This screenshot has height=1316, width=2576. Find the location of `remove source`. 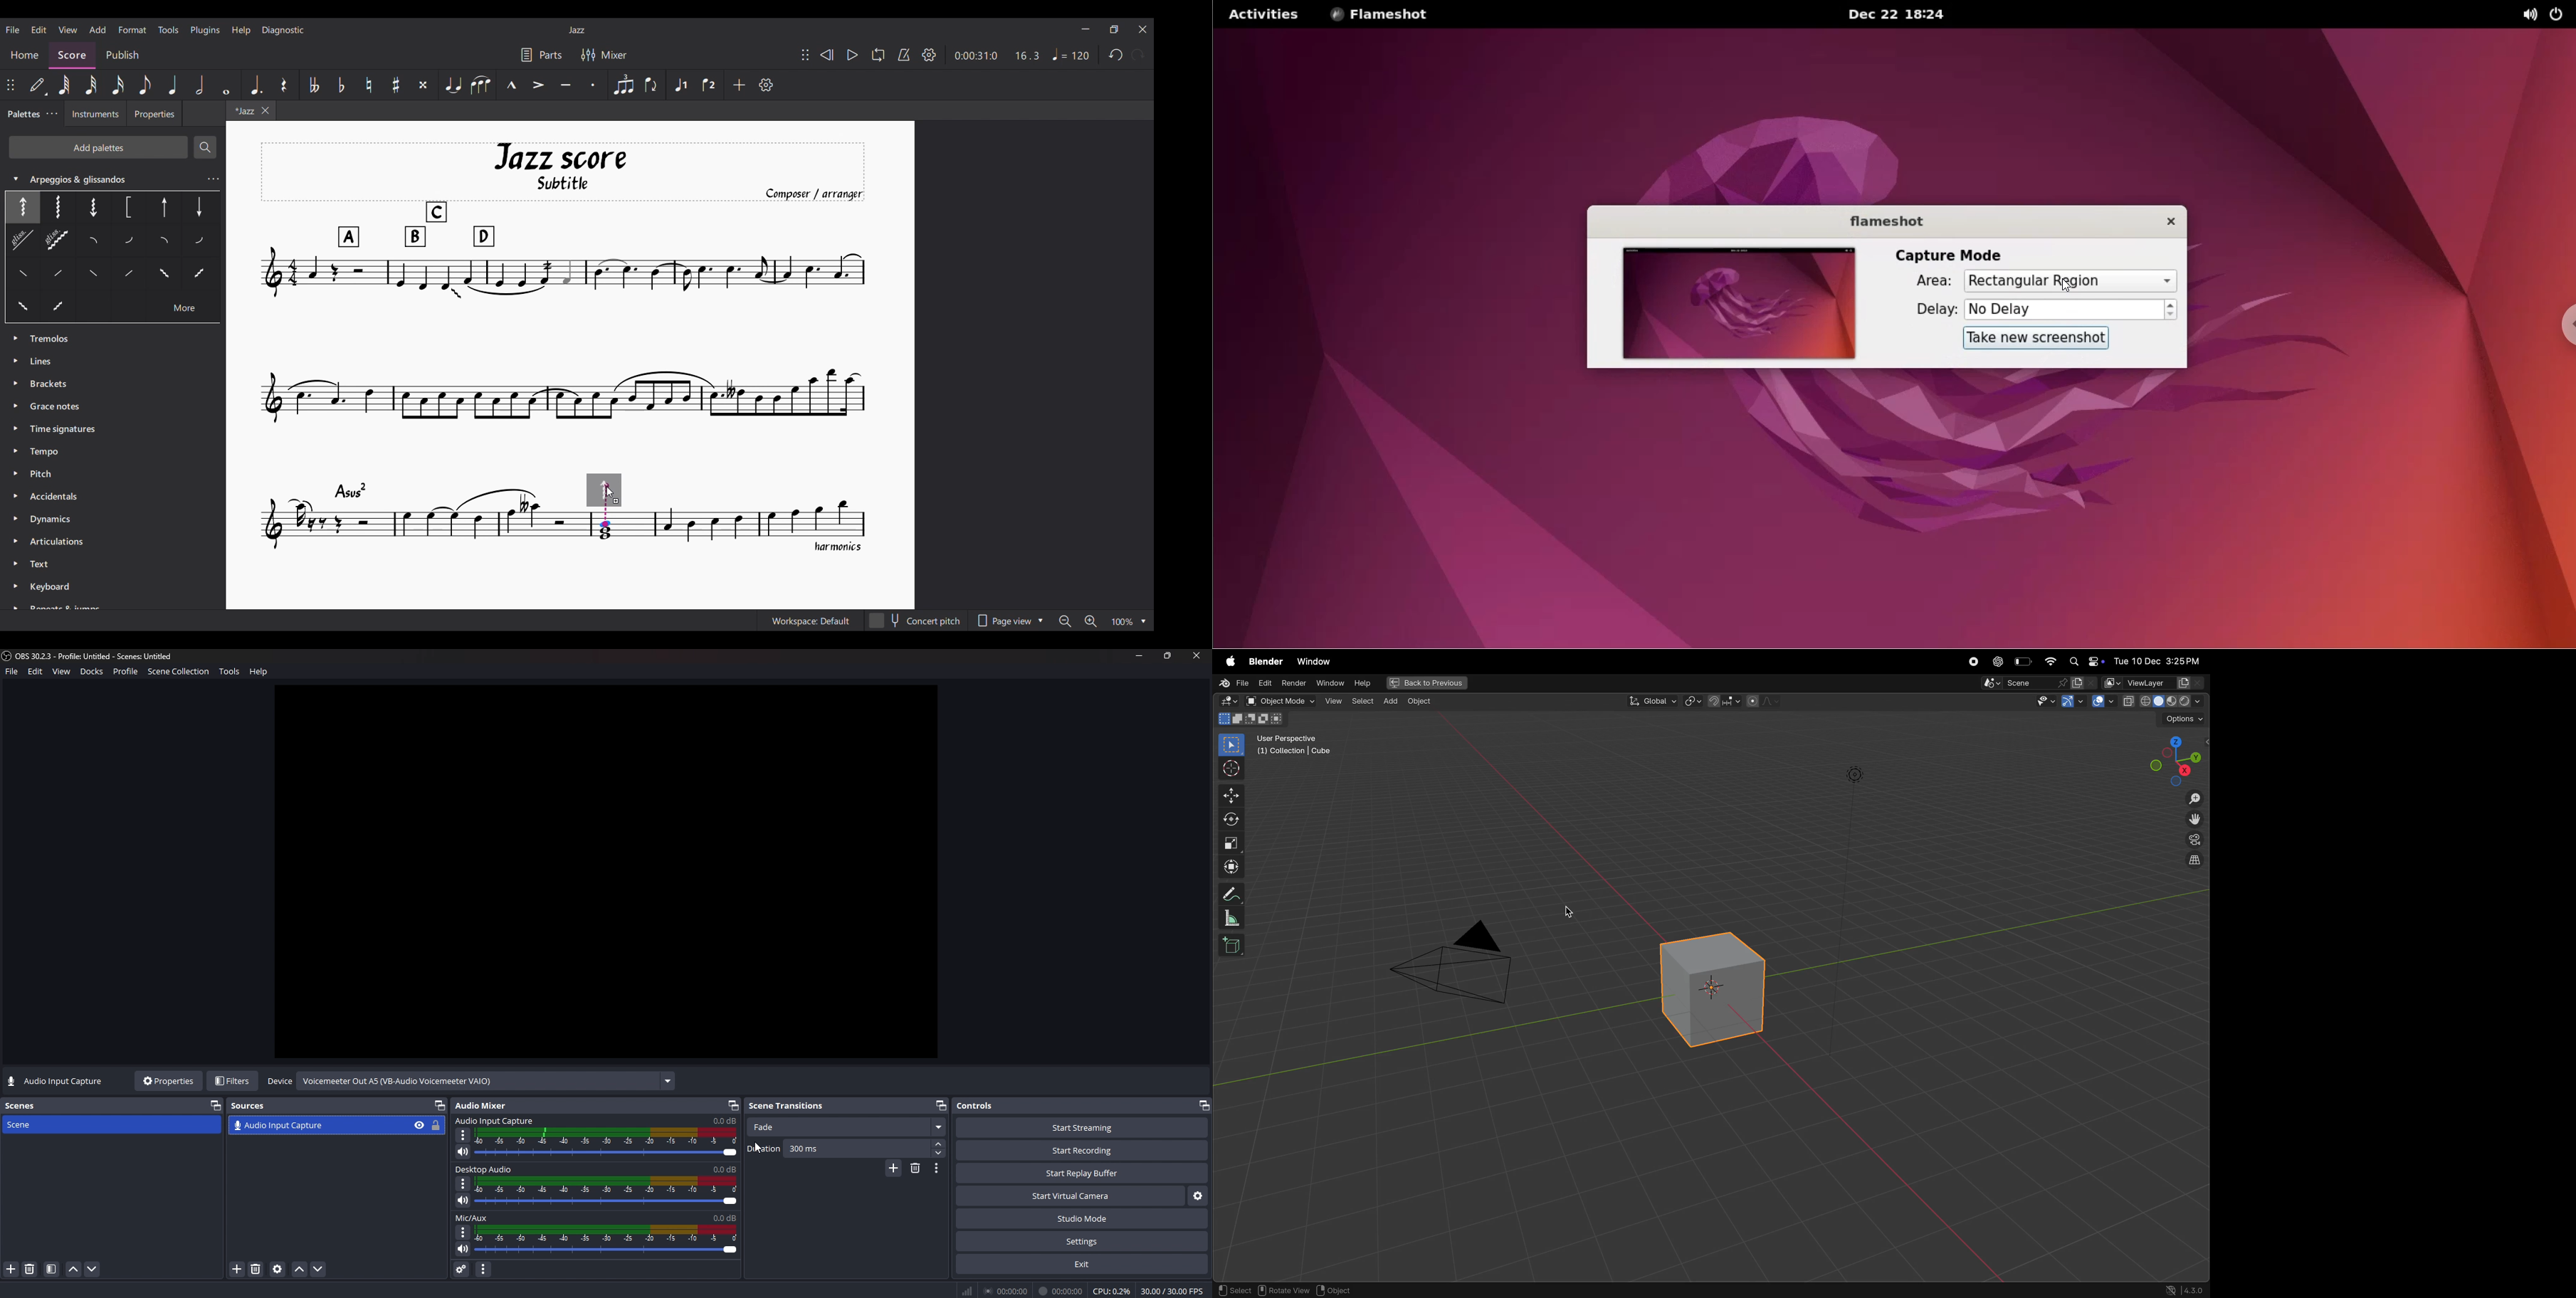

remove source is located at coordinates (256, 1269).